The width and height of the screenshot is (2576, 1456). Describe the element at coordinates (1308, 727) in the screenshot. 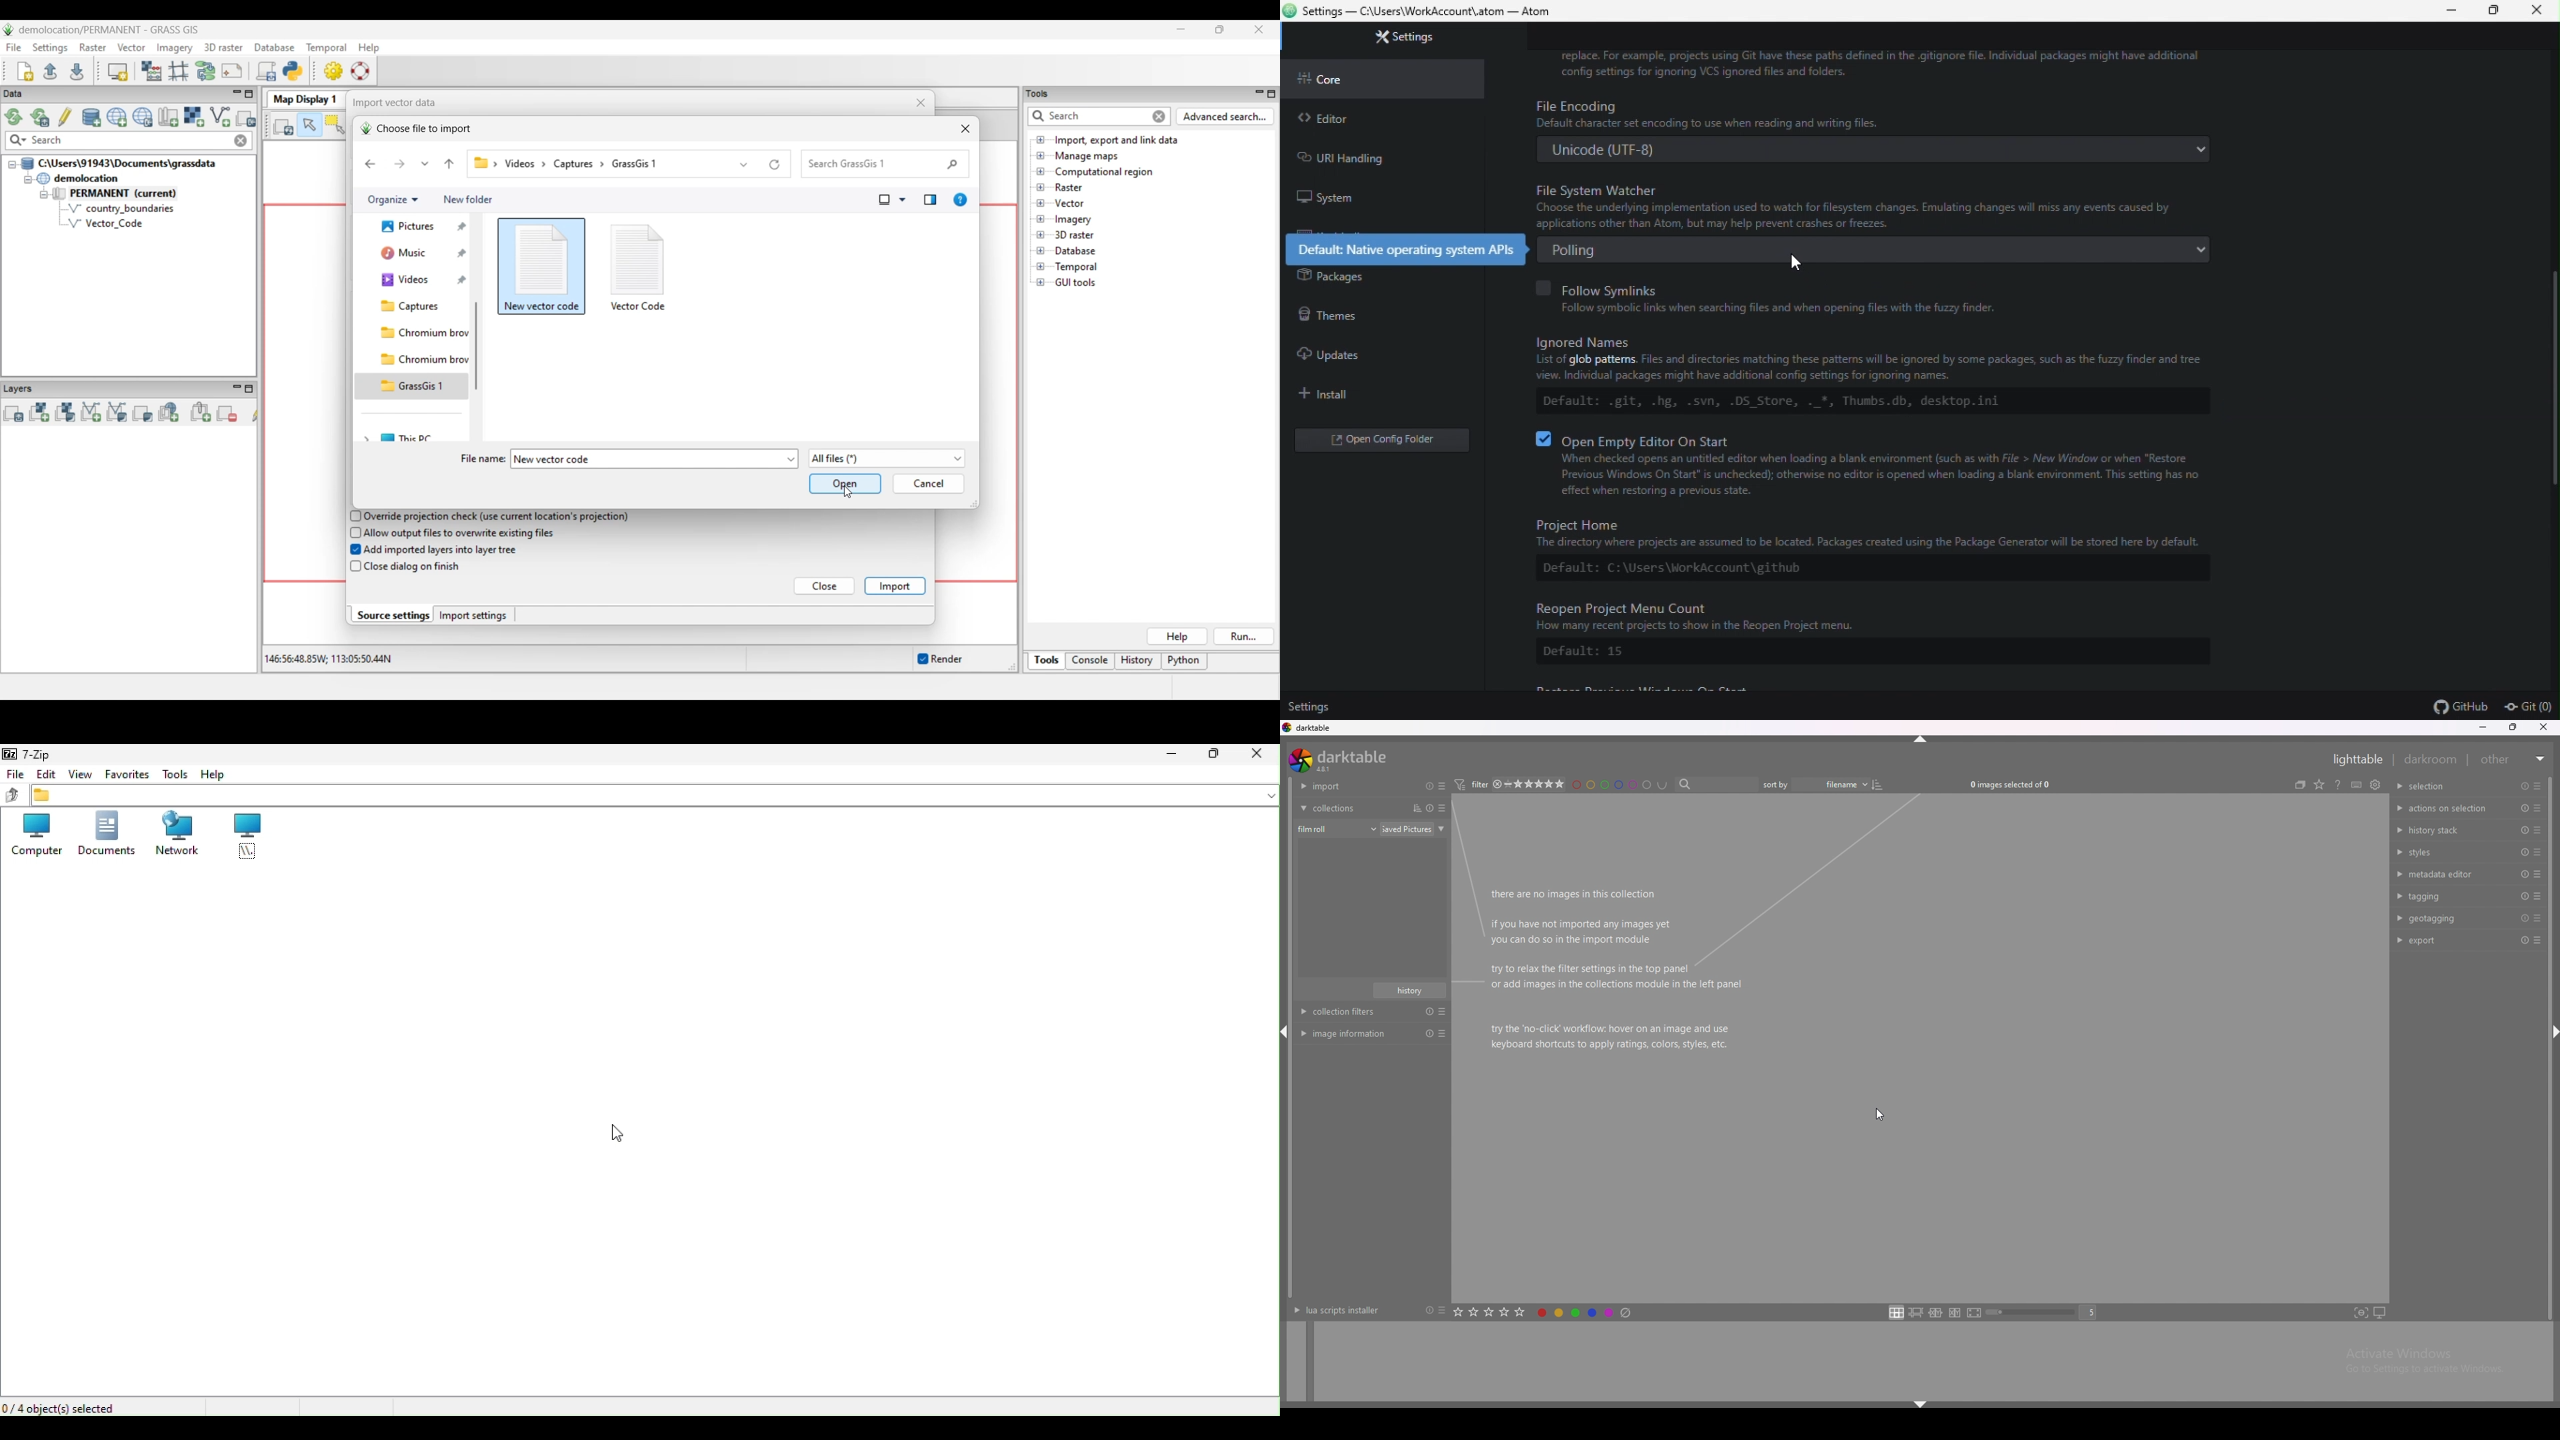

I see `darktable` at that location.